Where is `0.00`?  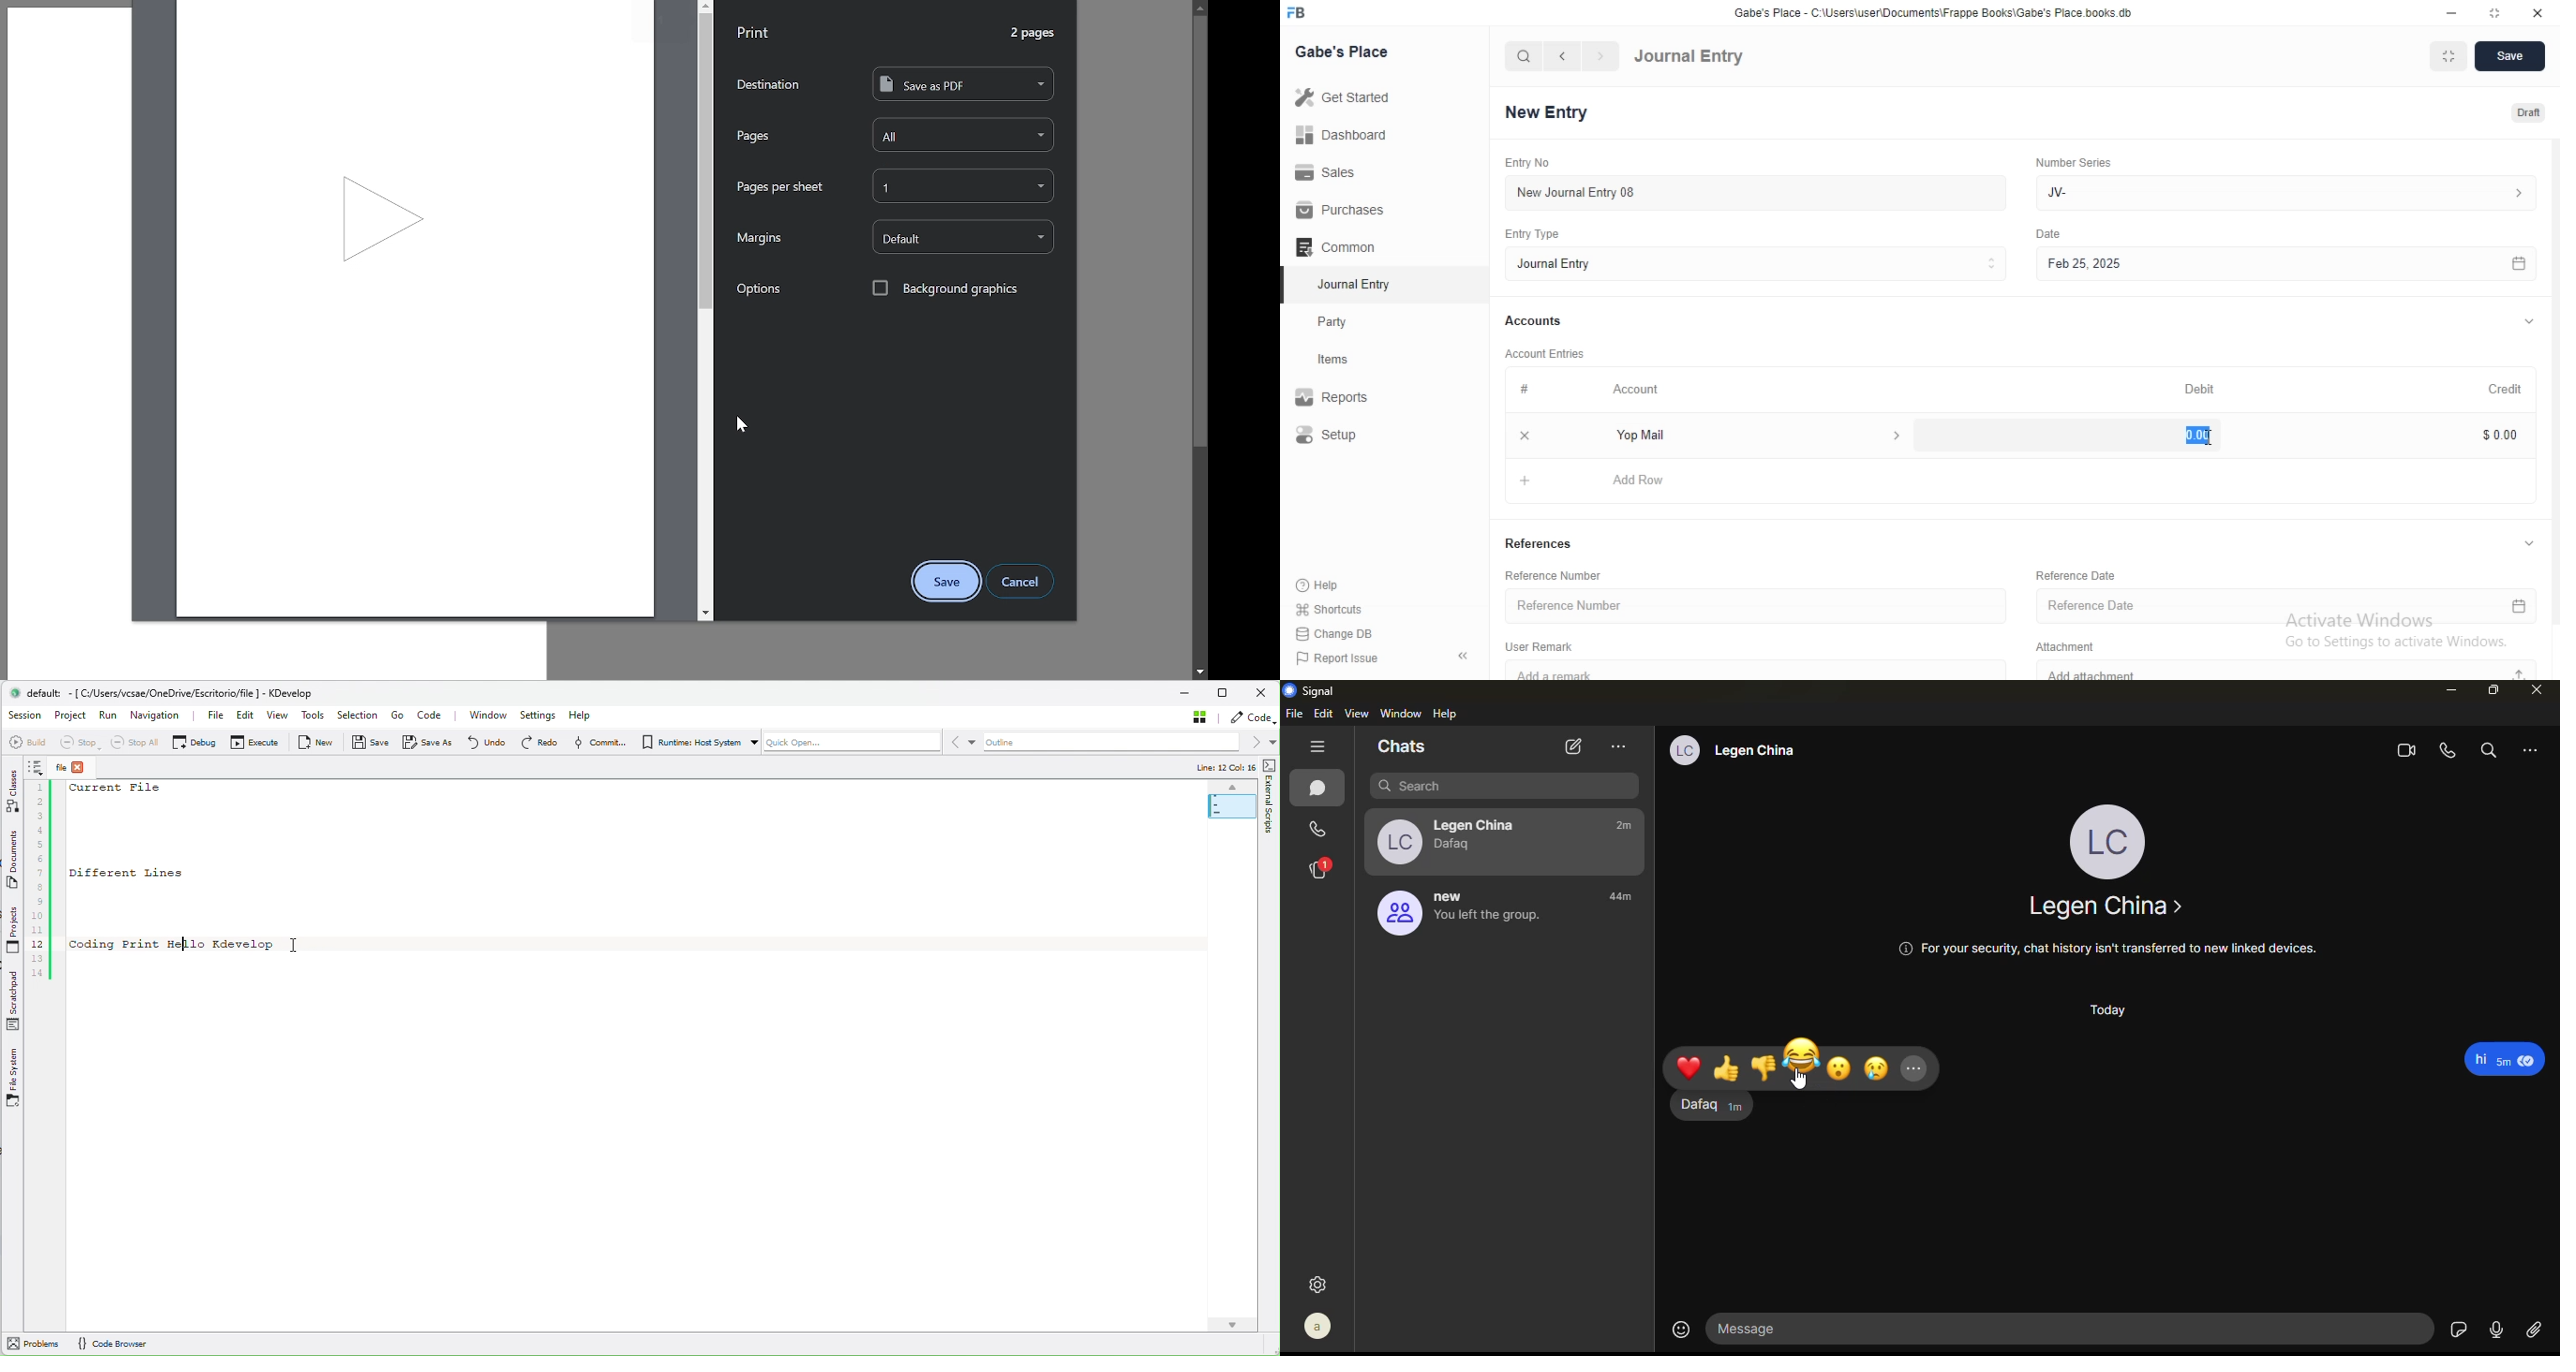
0.00 is located at coordinates (2191, 435).